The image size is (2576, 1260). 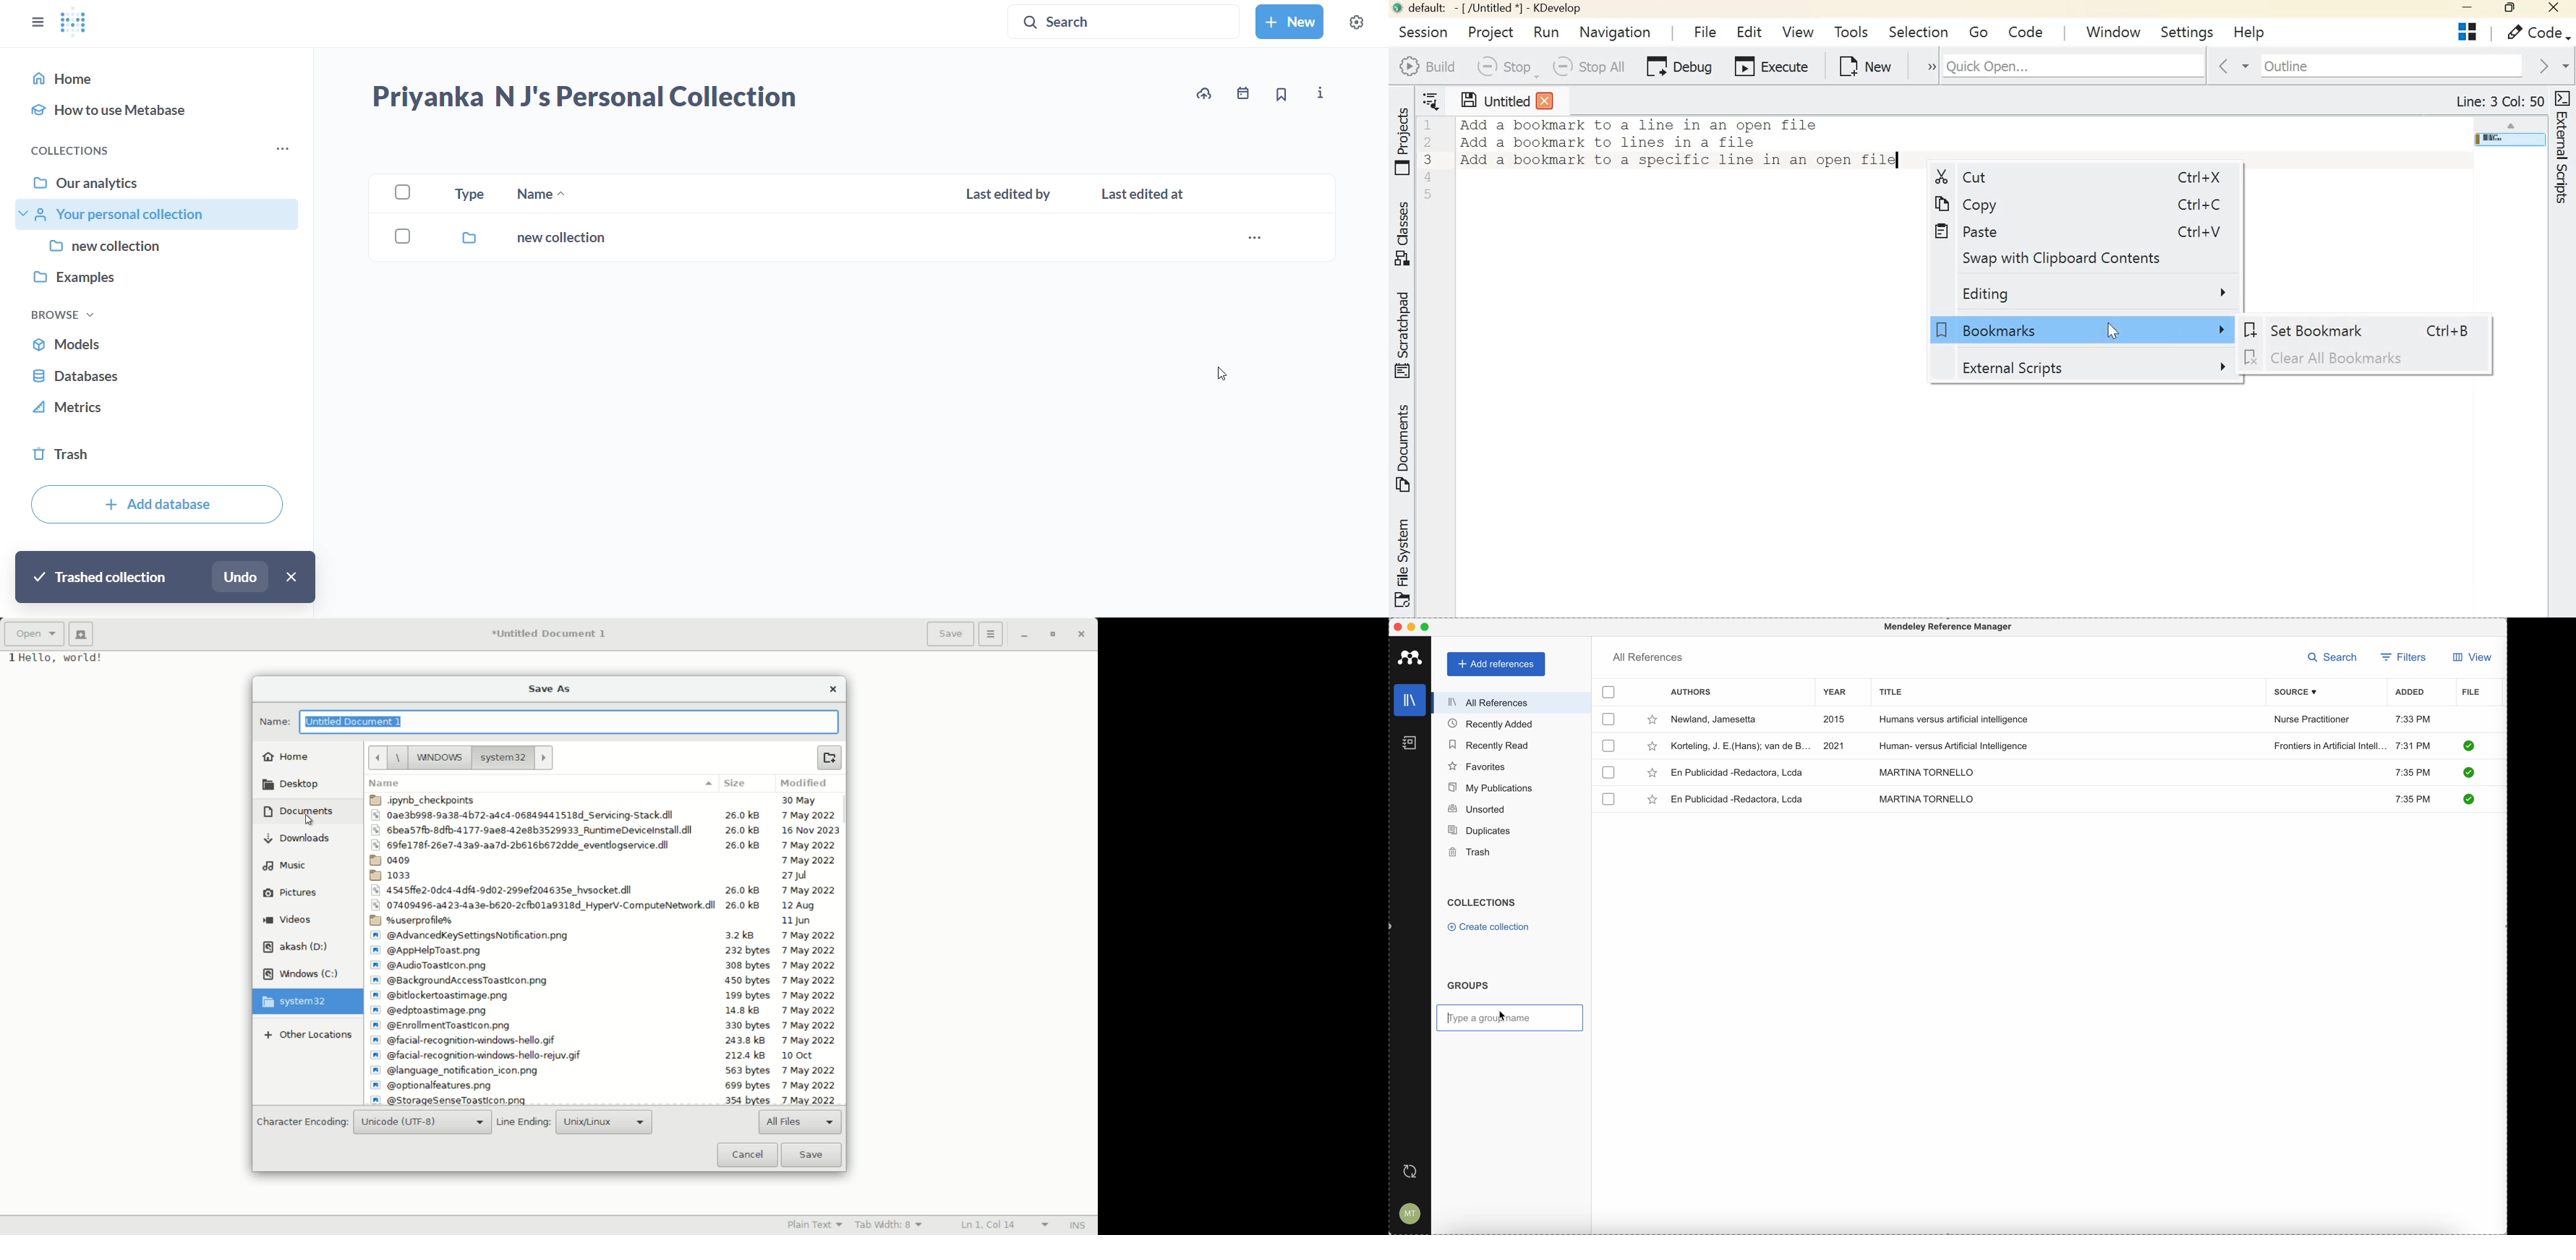 I want to click on Nurse Practitioner, so click(x=2314, y=719).